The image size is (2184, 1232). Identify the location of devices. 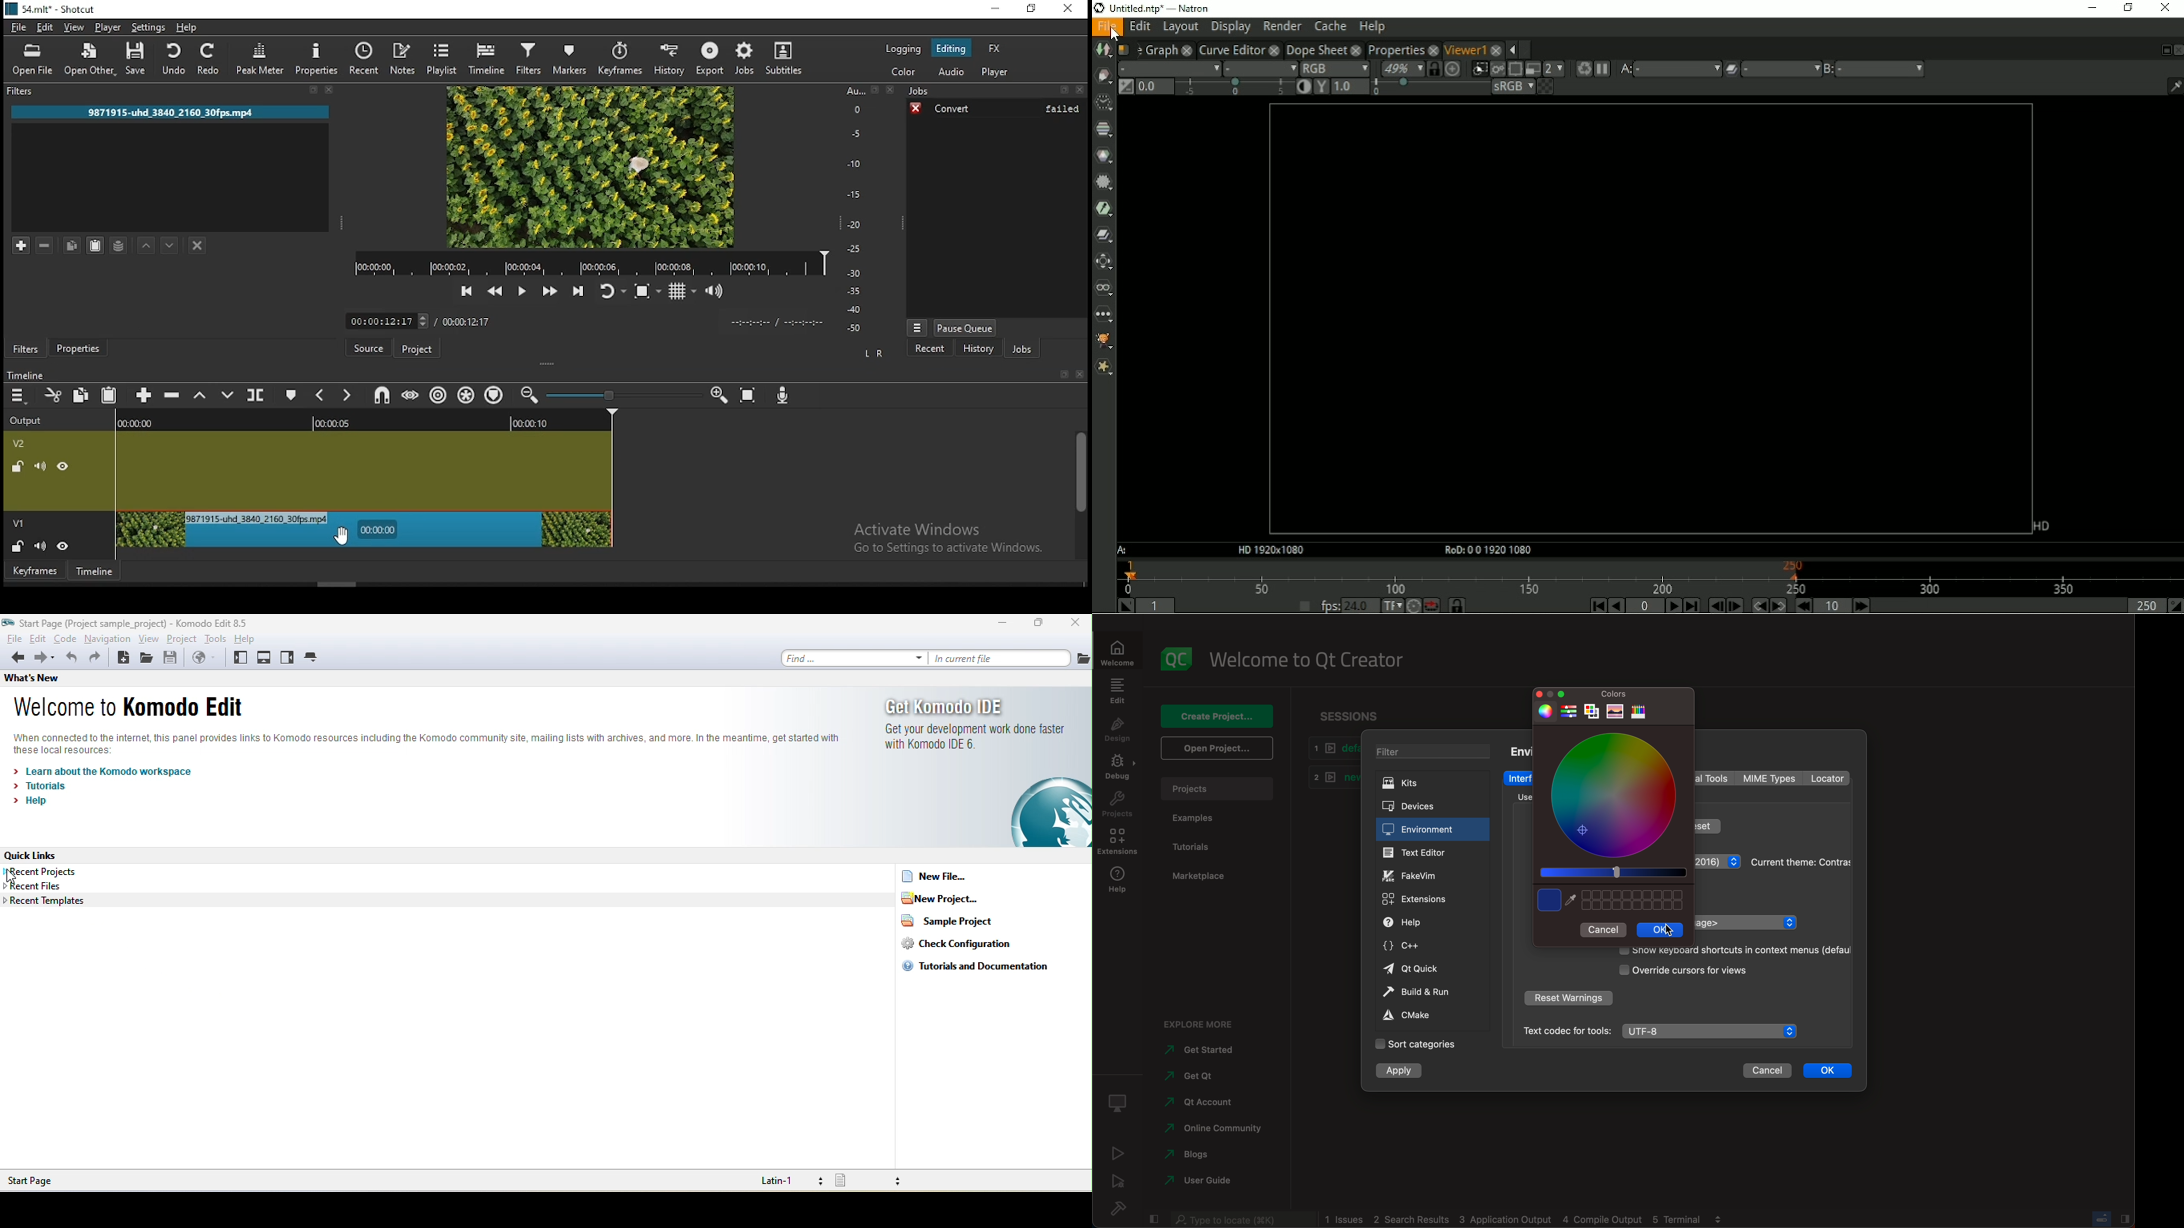
(1424, 805).